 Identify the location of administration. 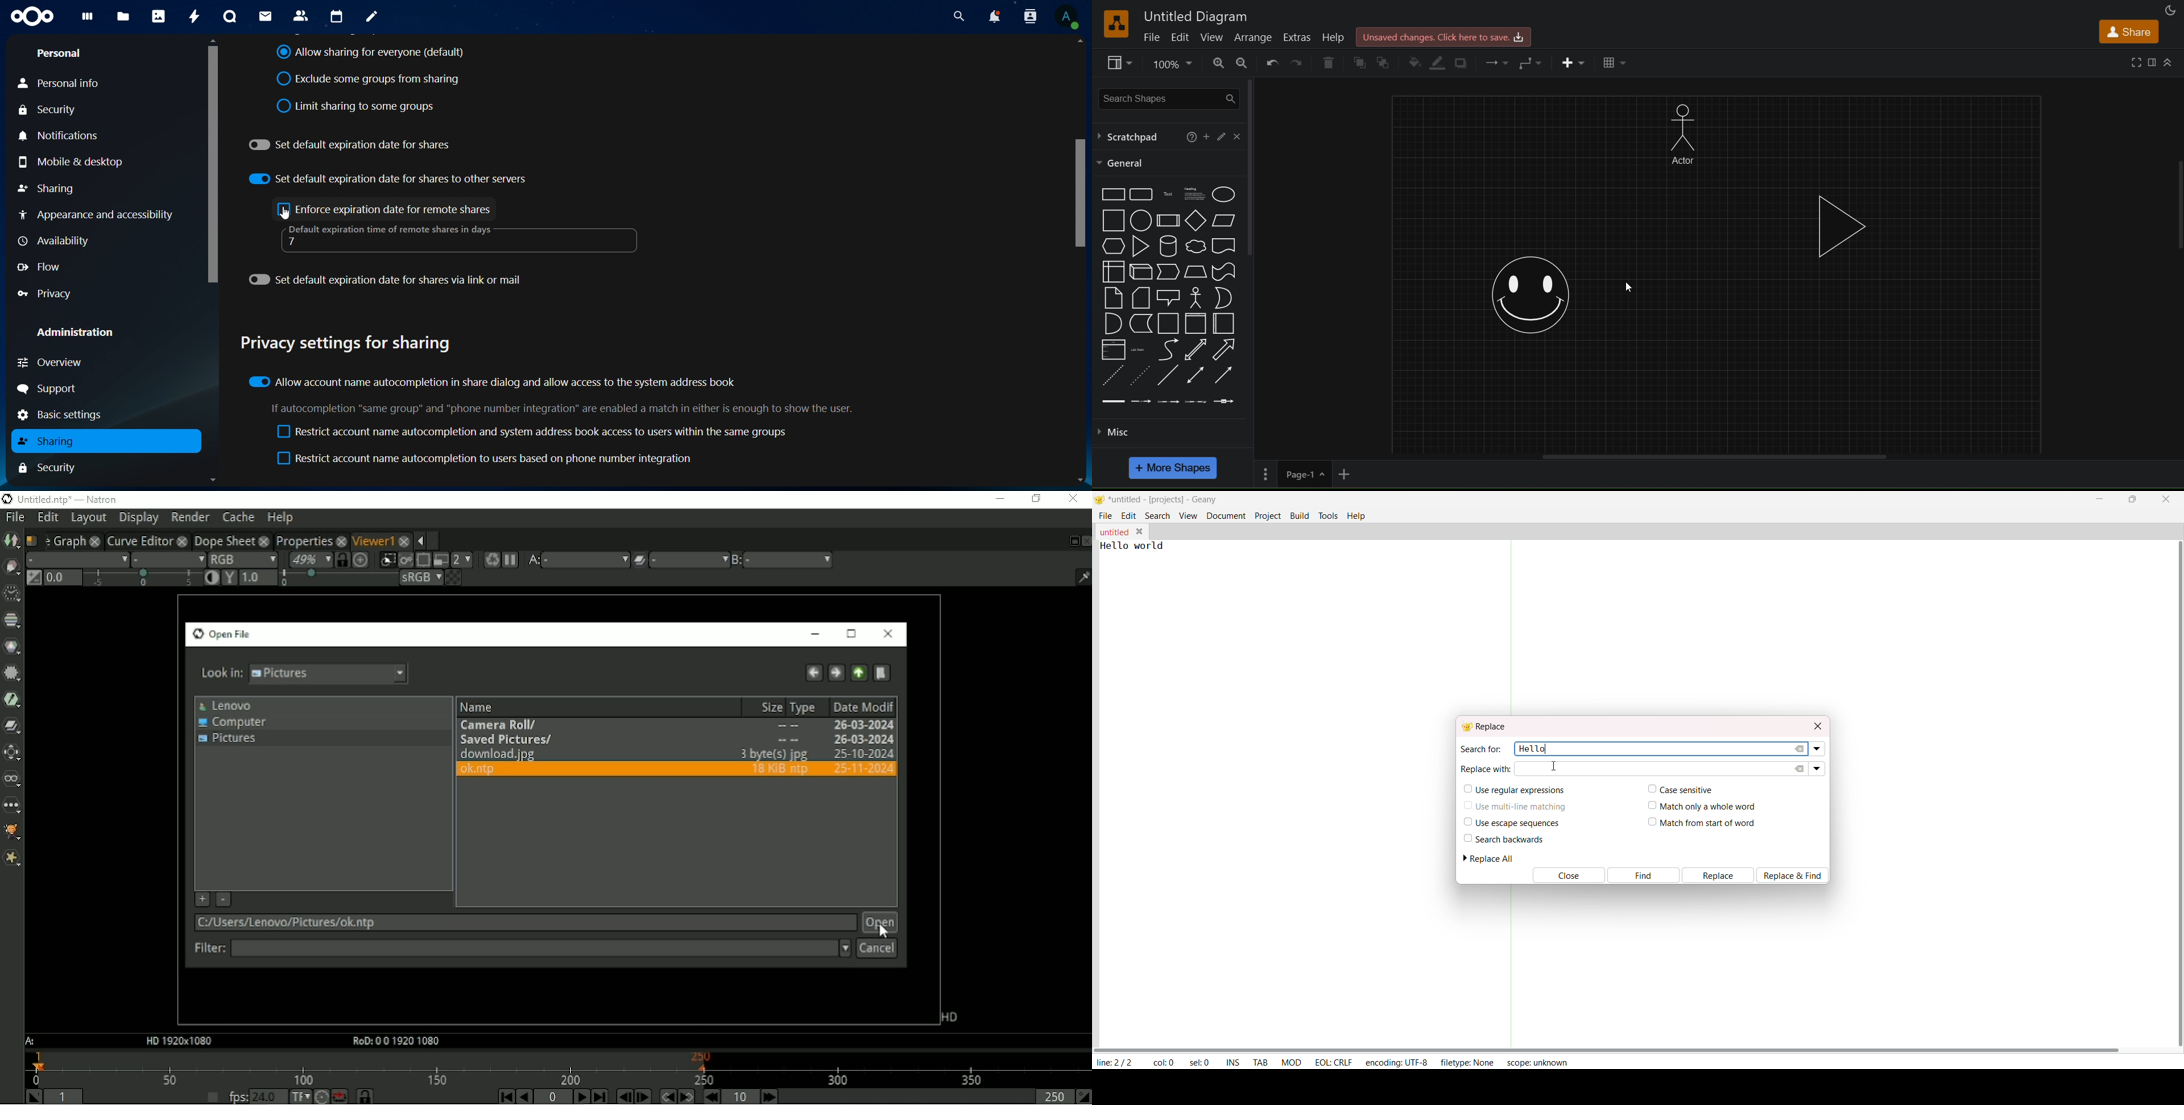
(78, 332).